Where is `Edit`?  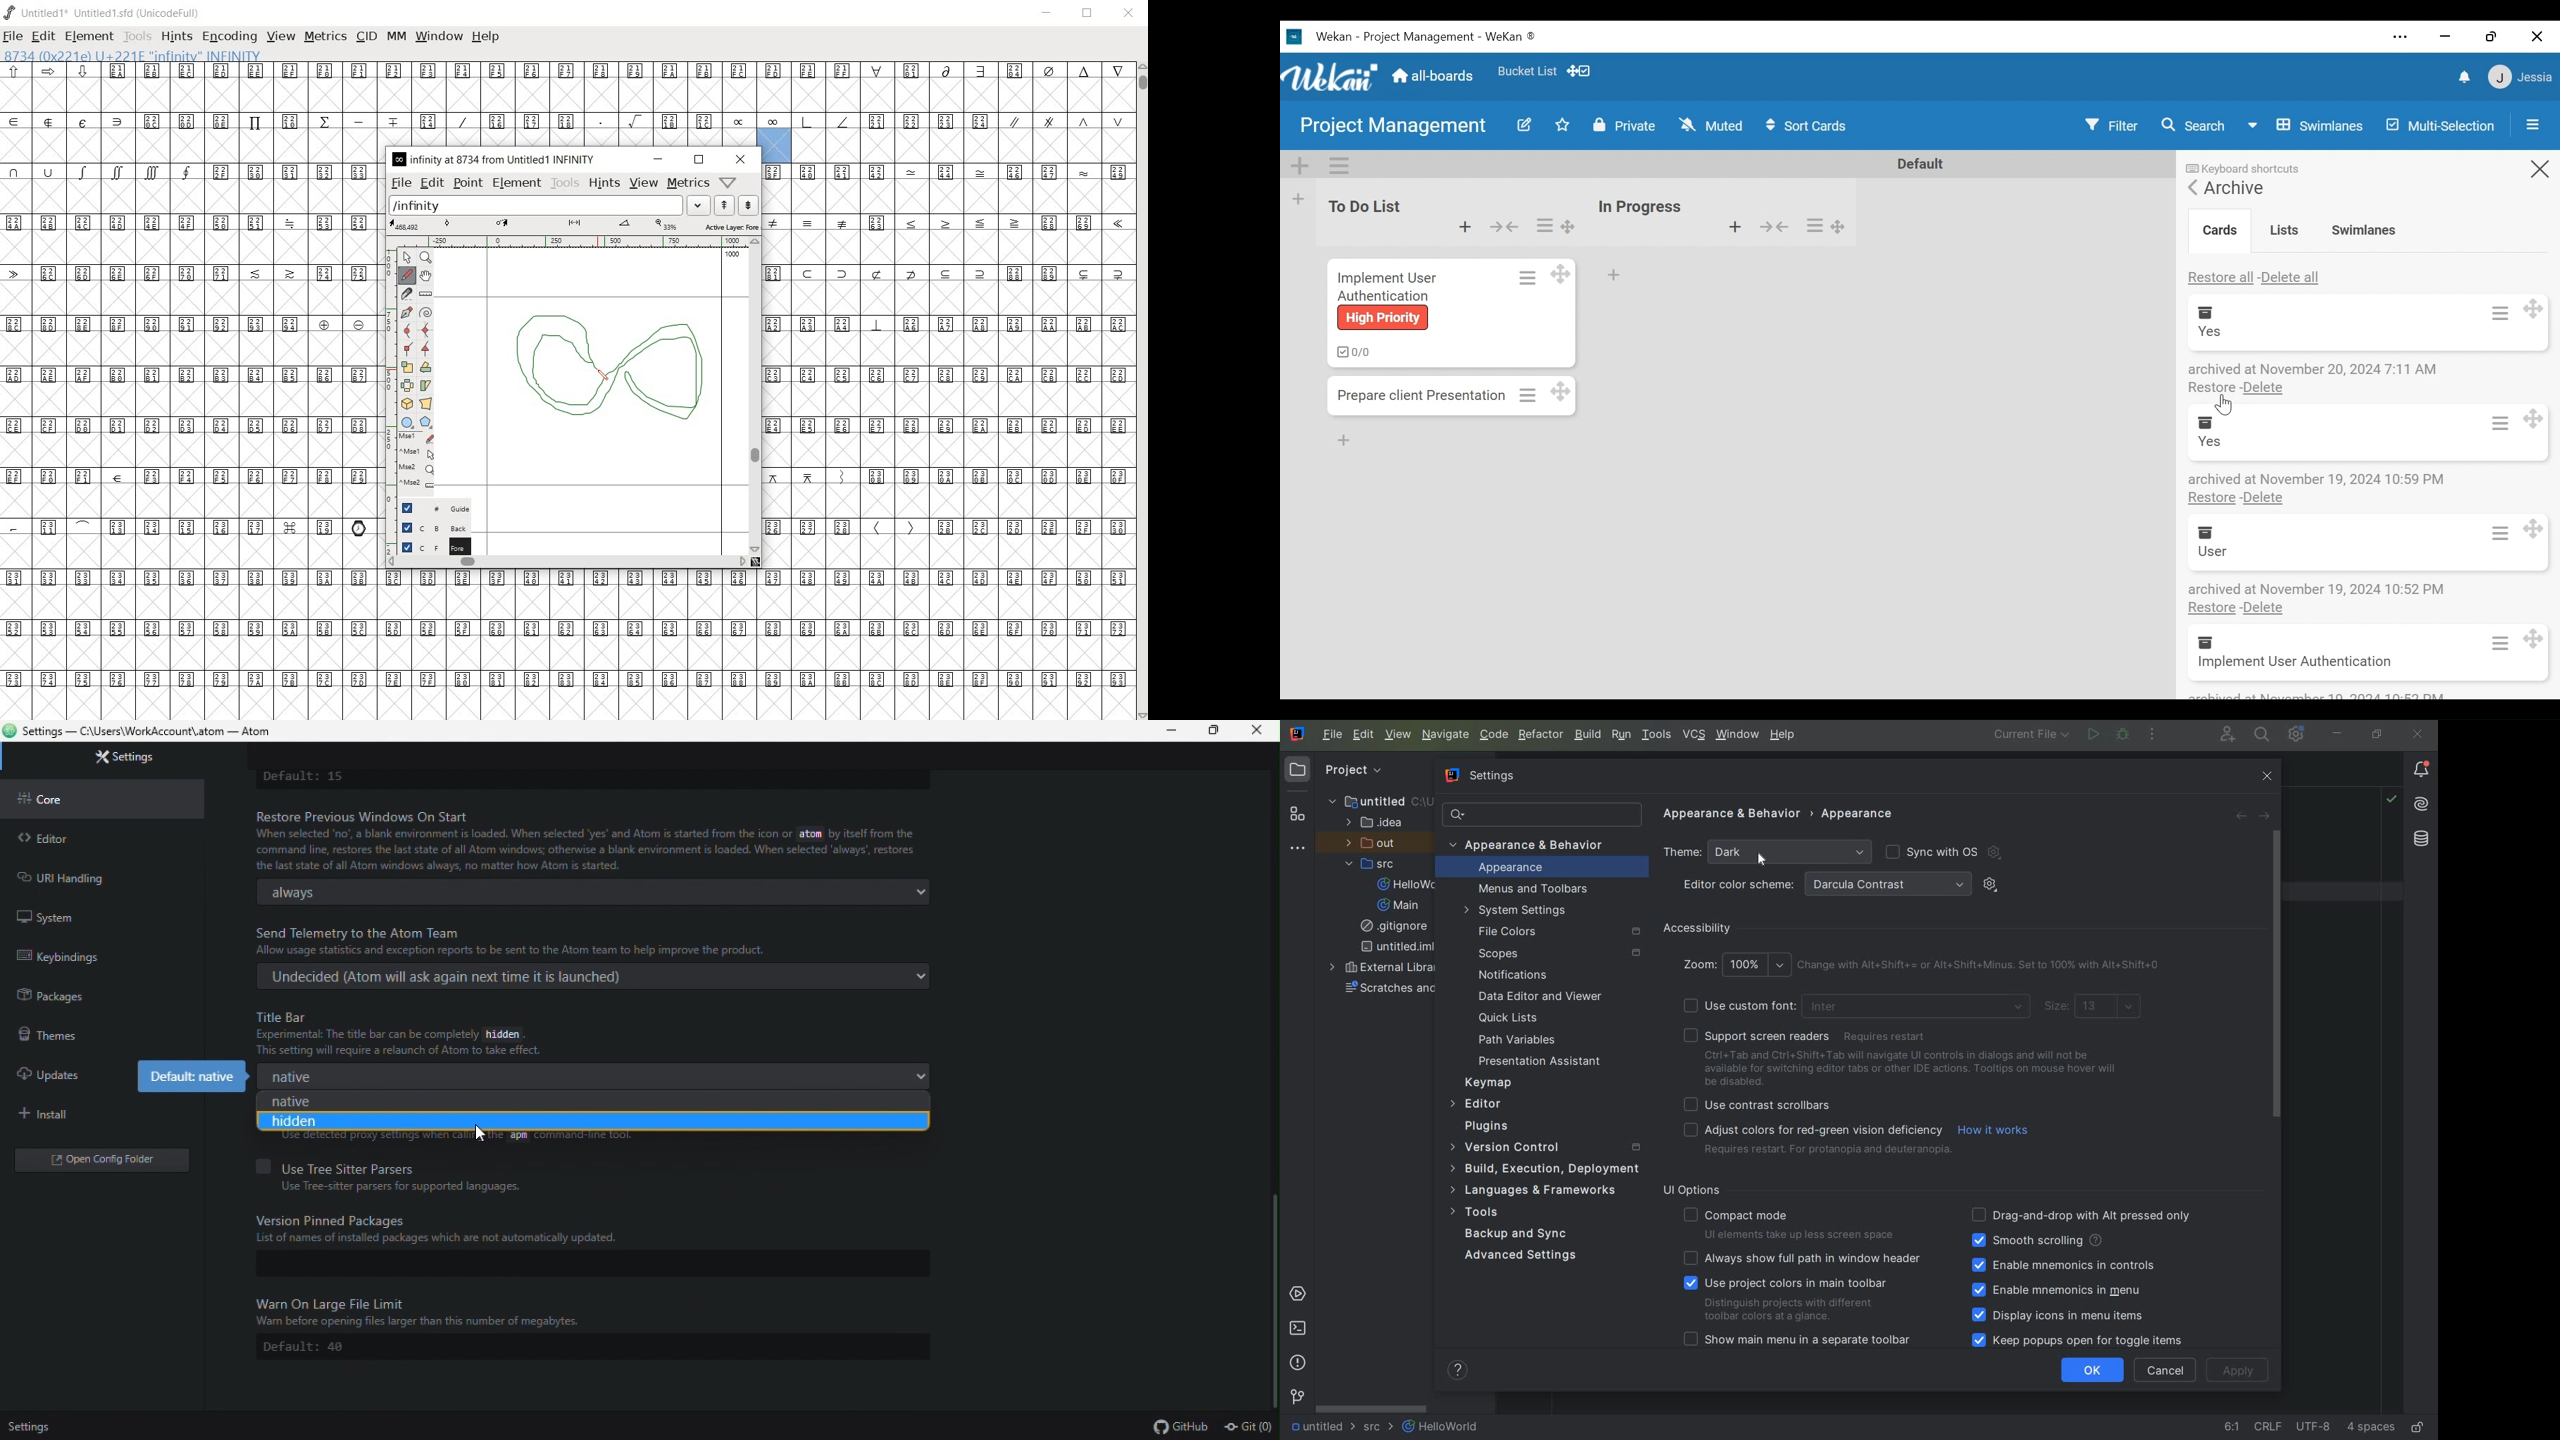
Edit is located at coordinates (1522, 126).